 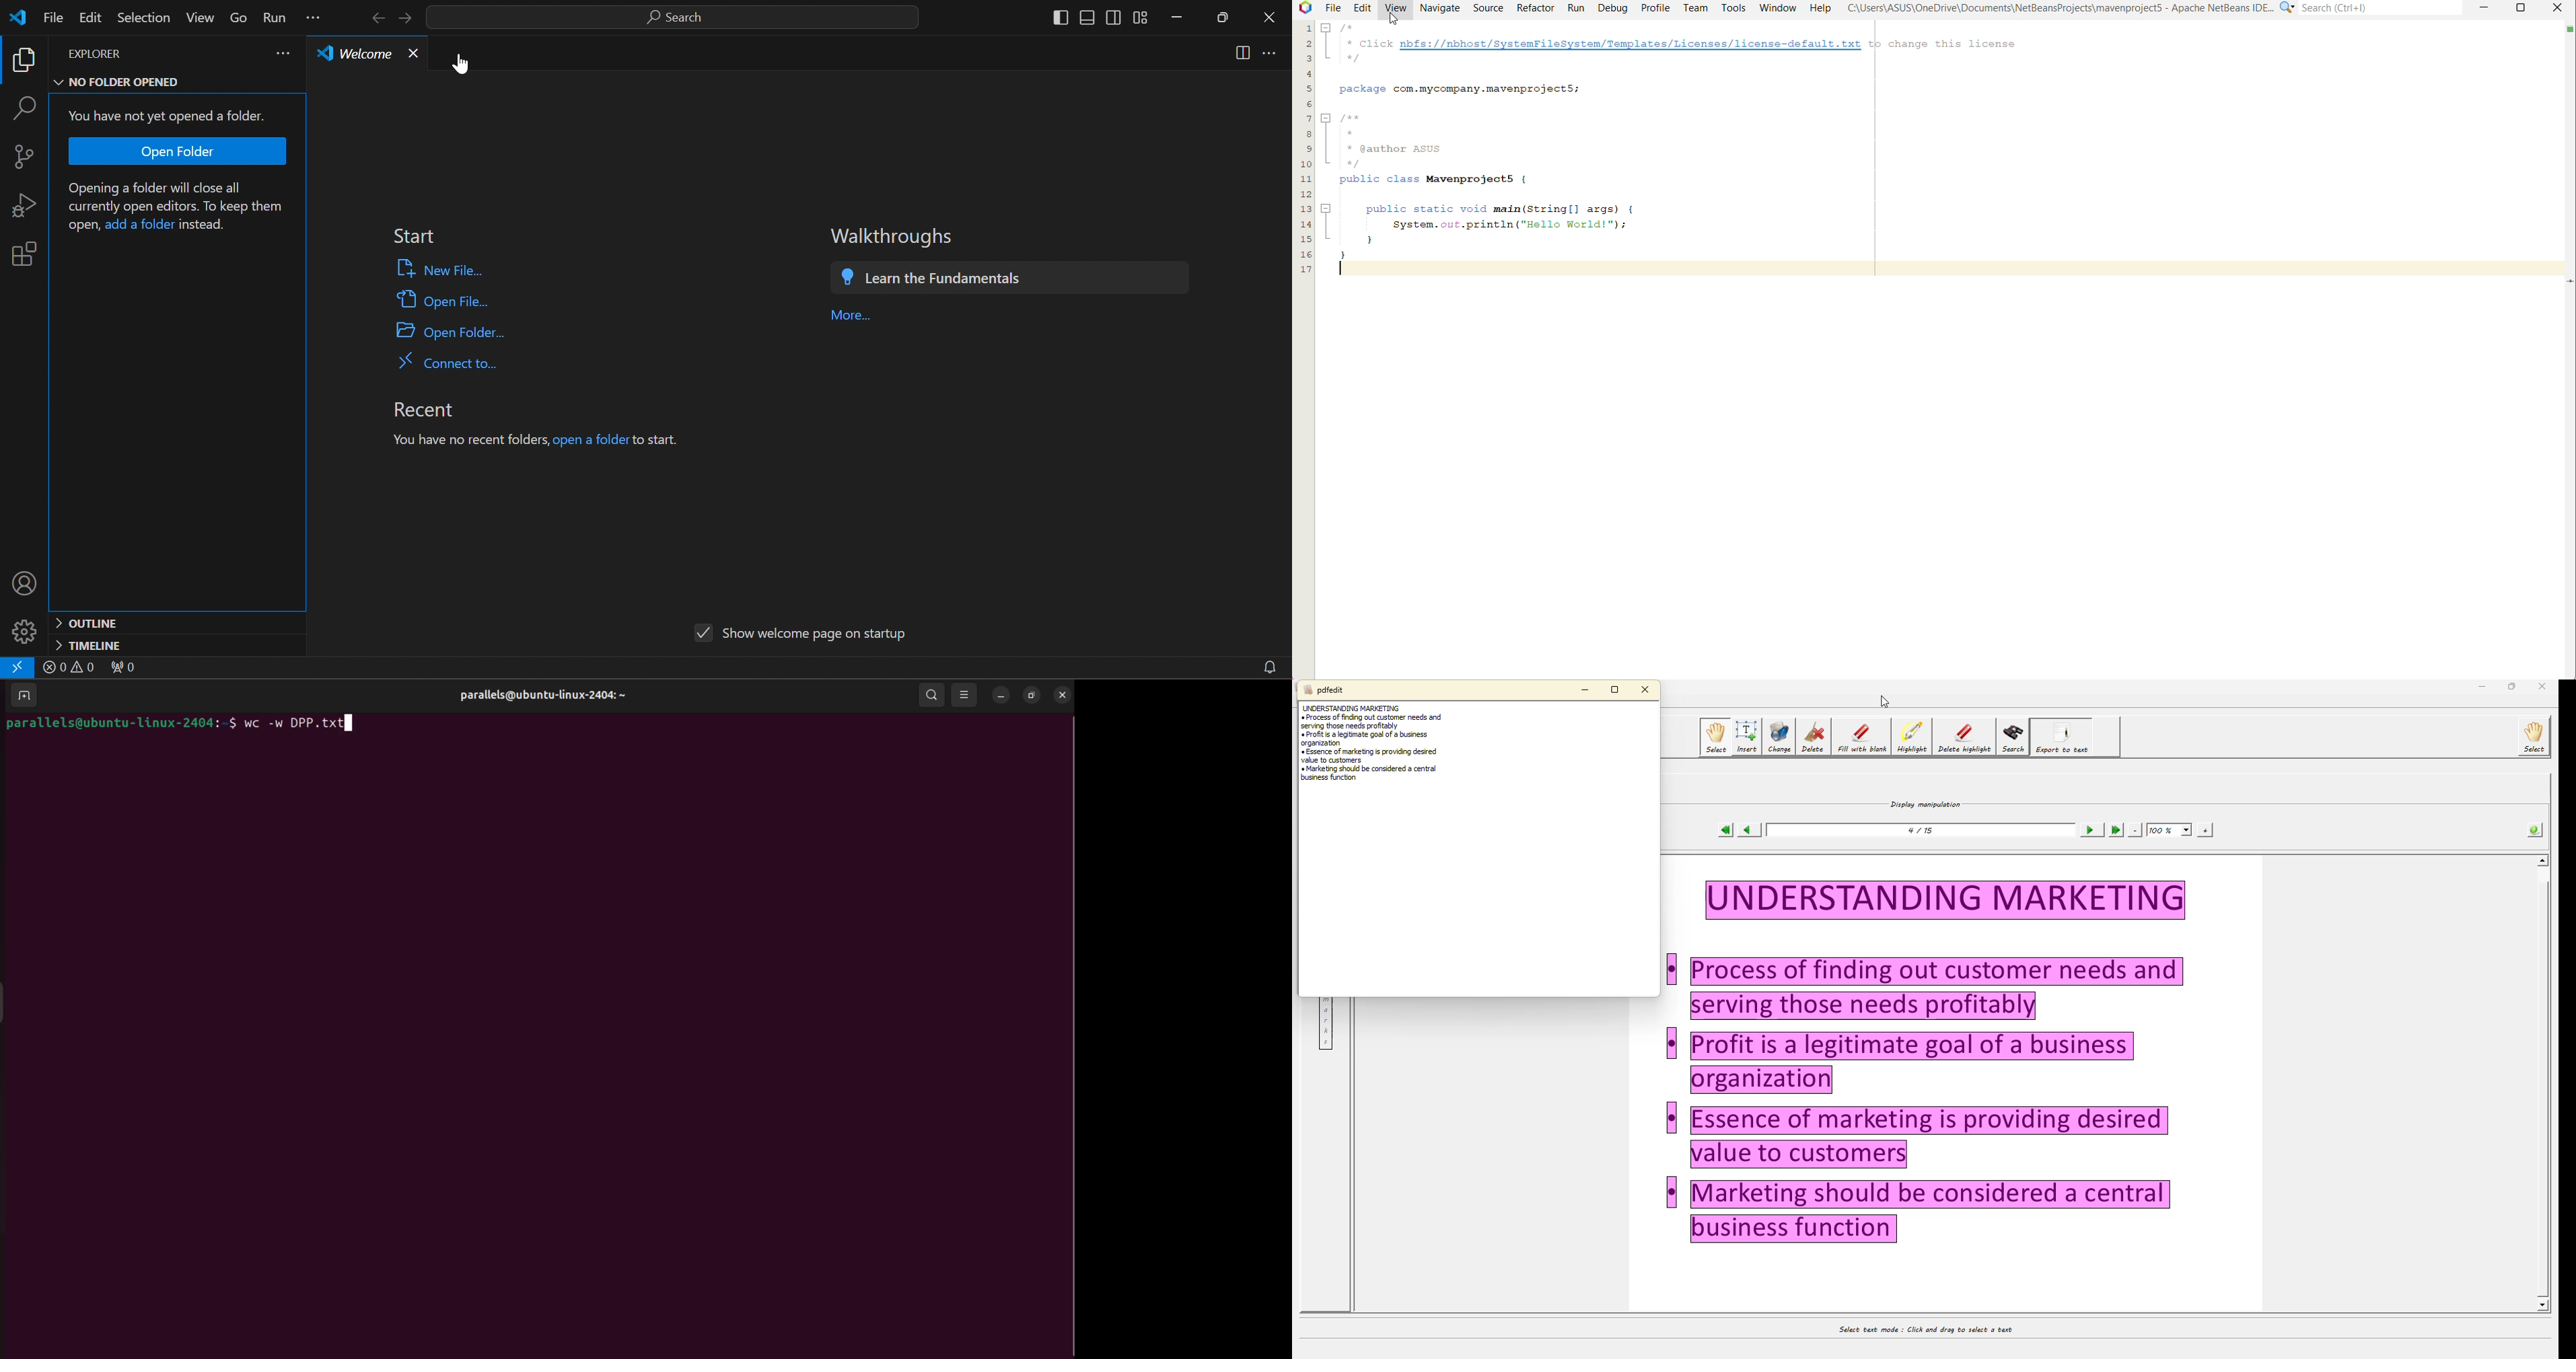 What do you see at coordinates (240, 15) in the screenshot?
I see `go` at bounding box center [240, 15].